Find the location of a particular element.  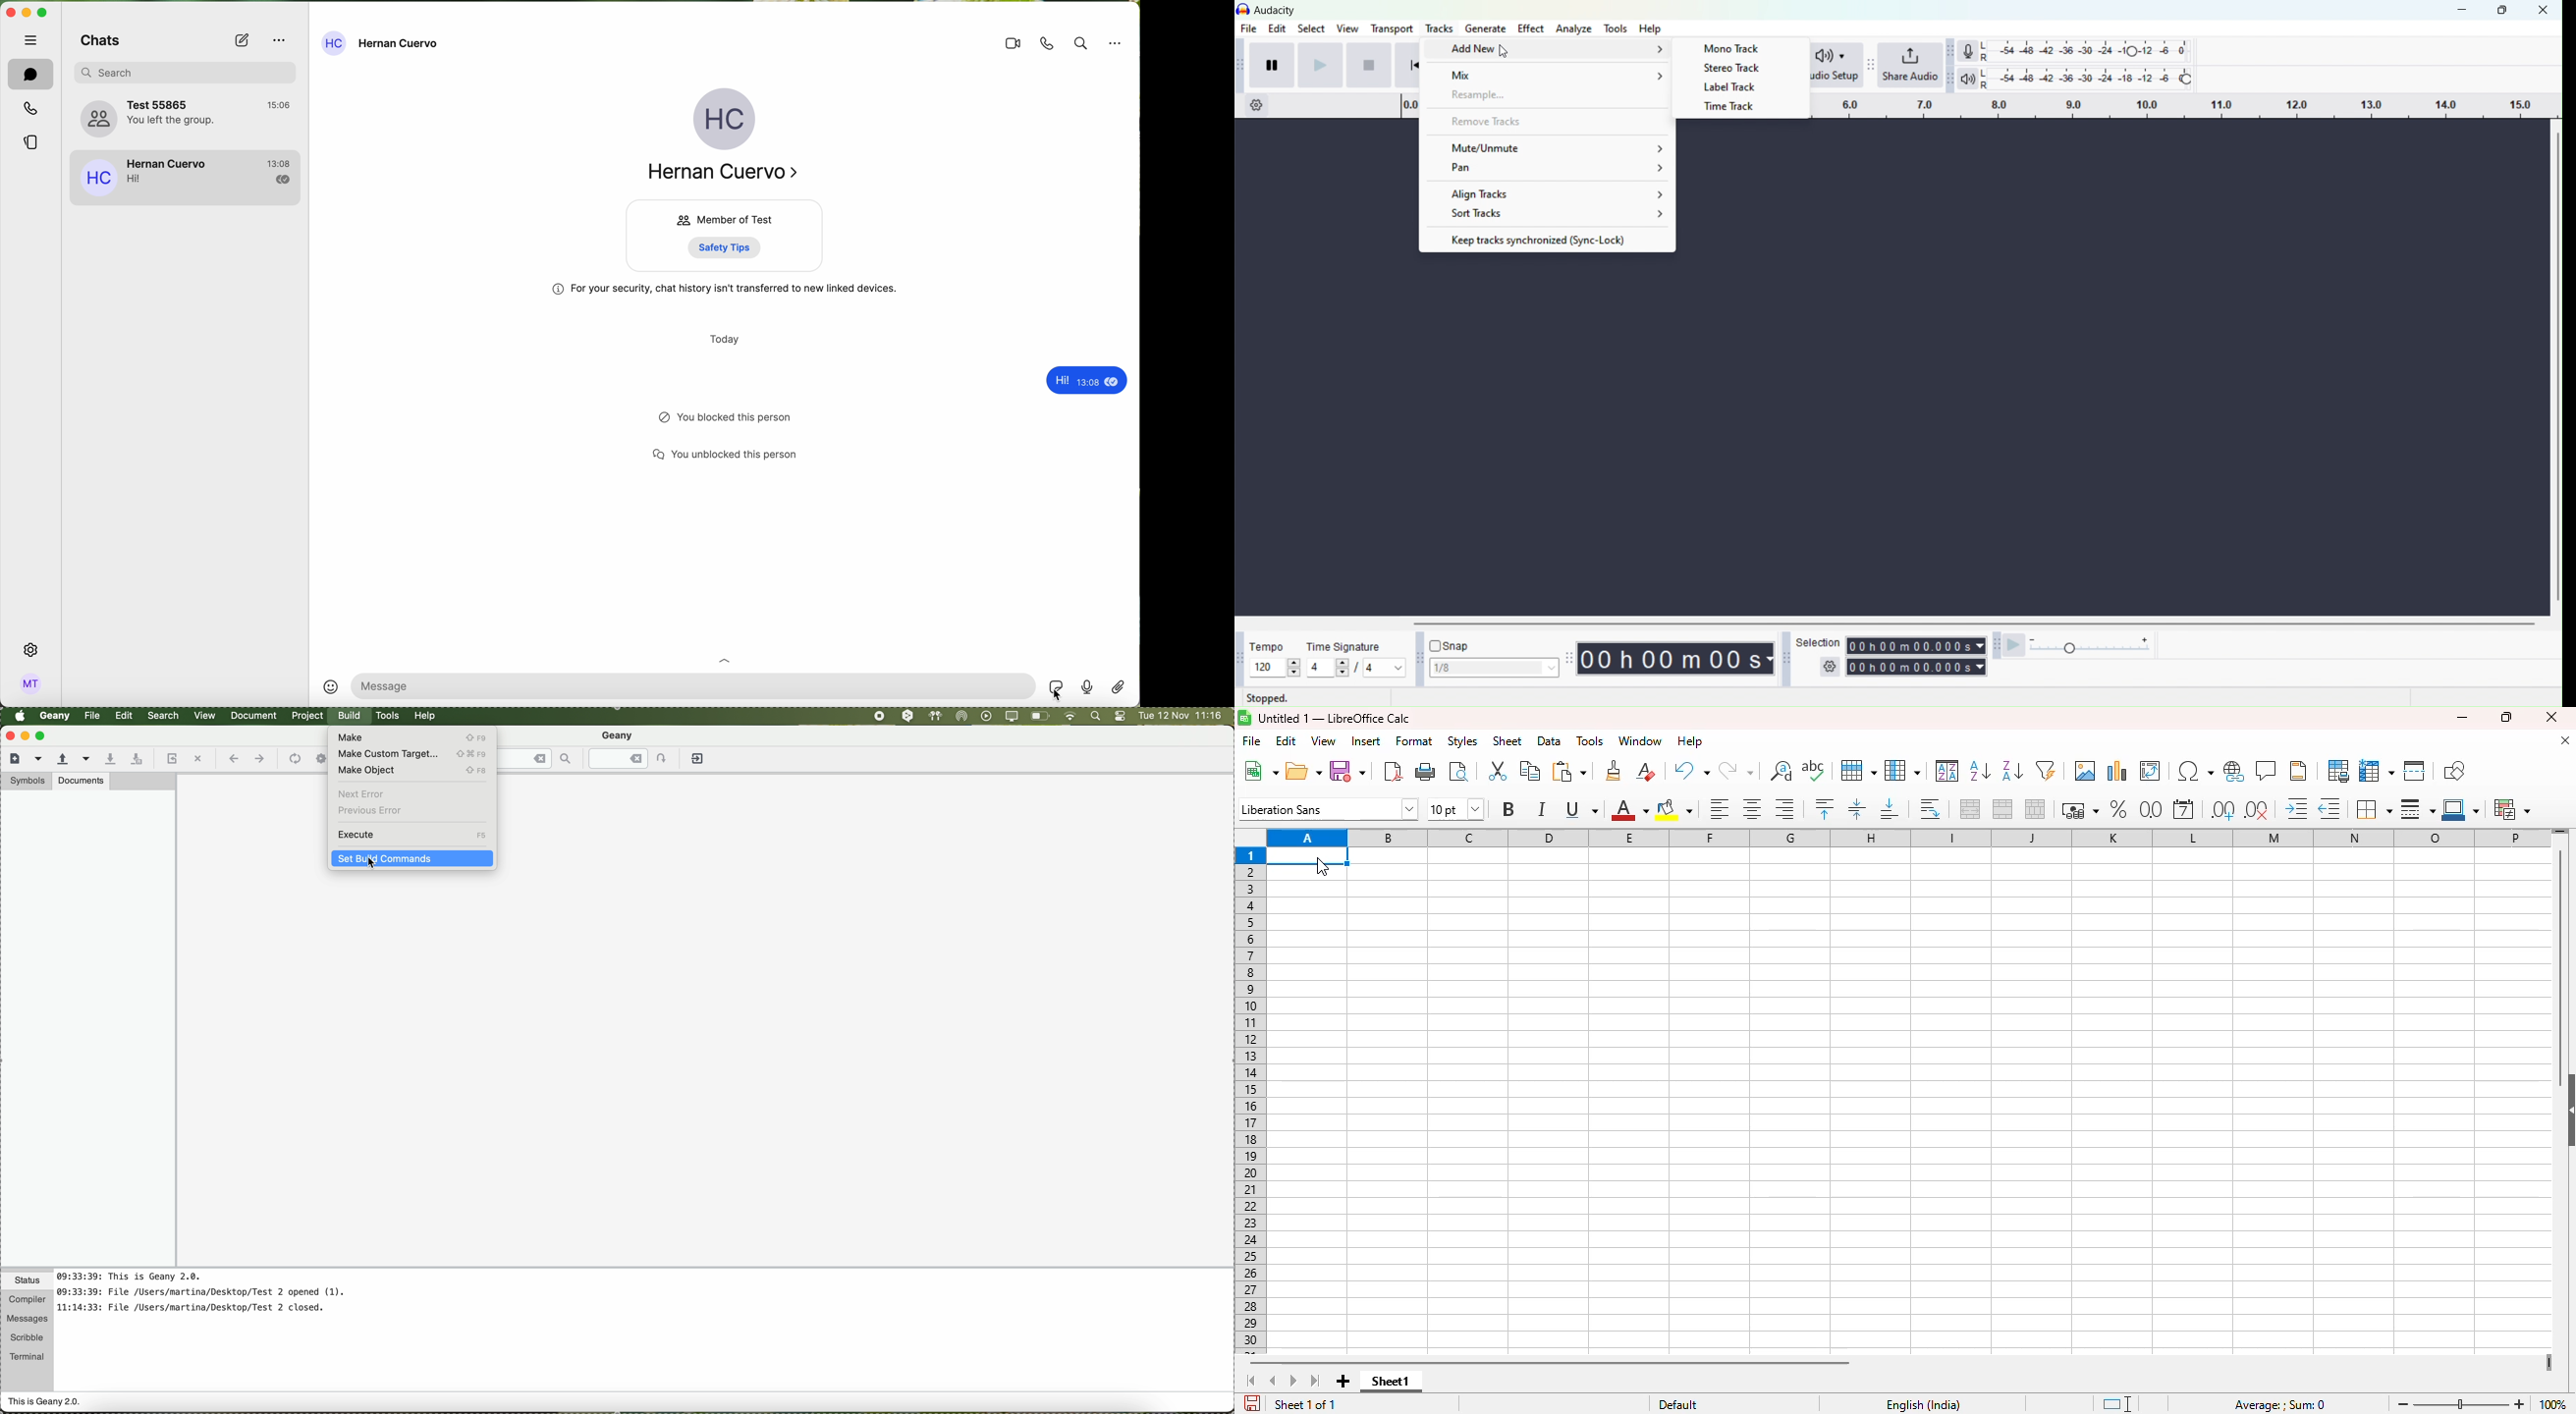

borders is located at coordinates (2373, 809).